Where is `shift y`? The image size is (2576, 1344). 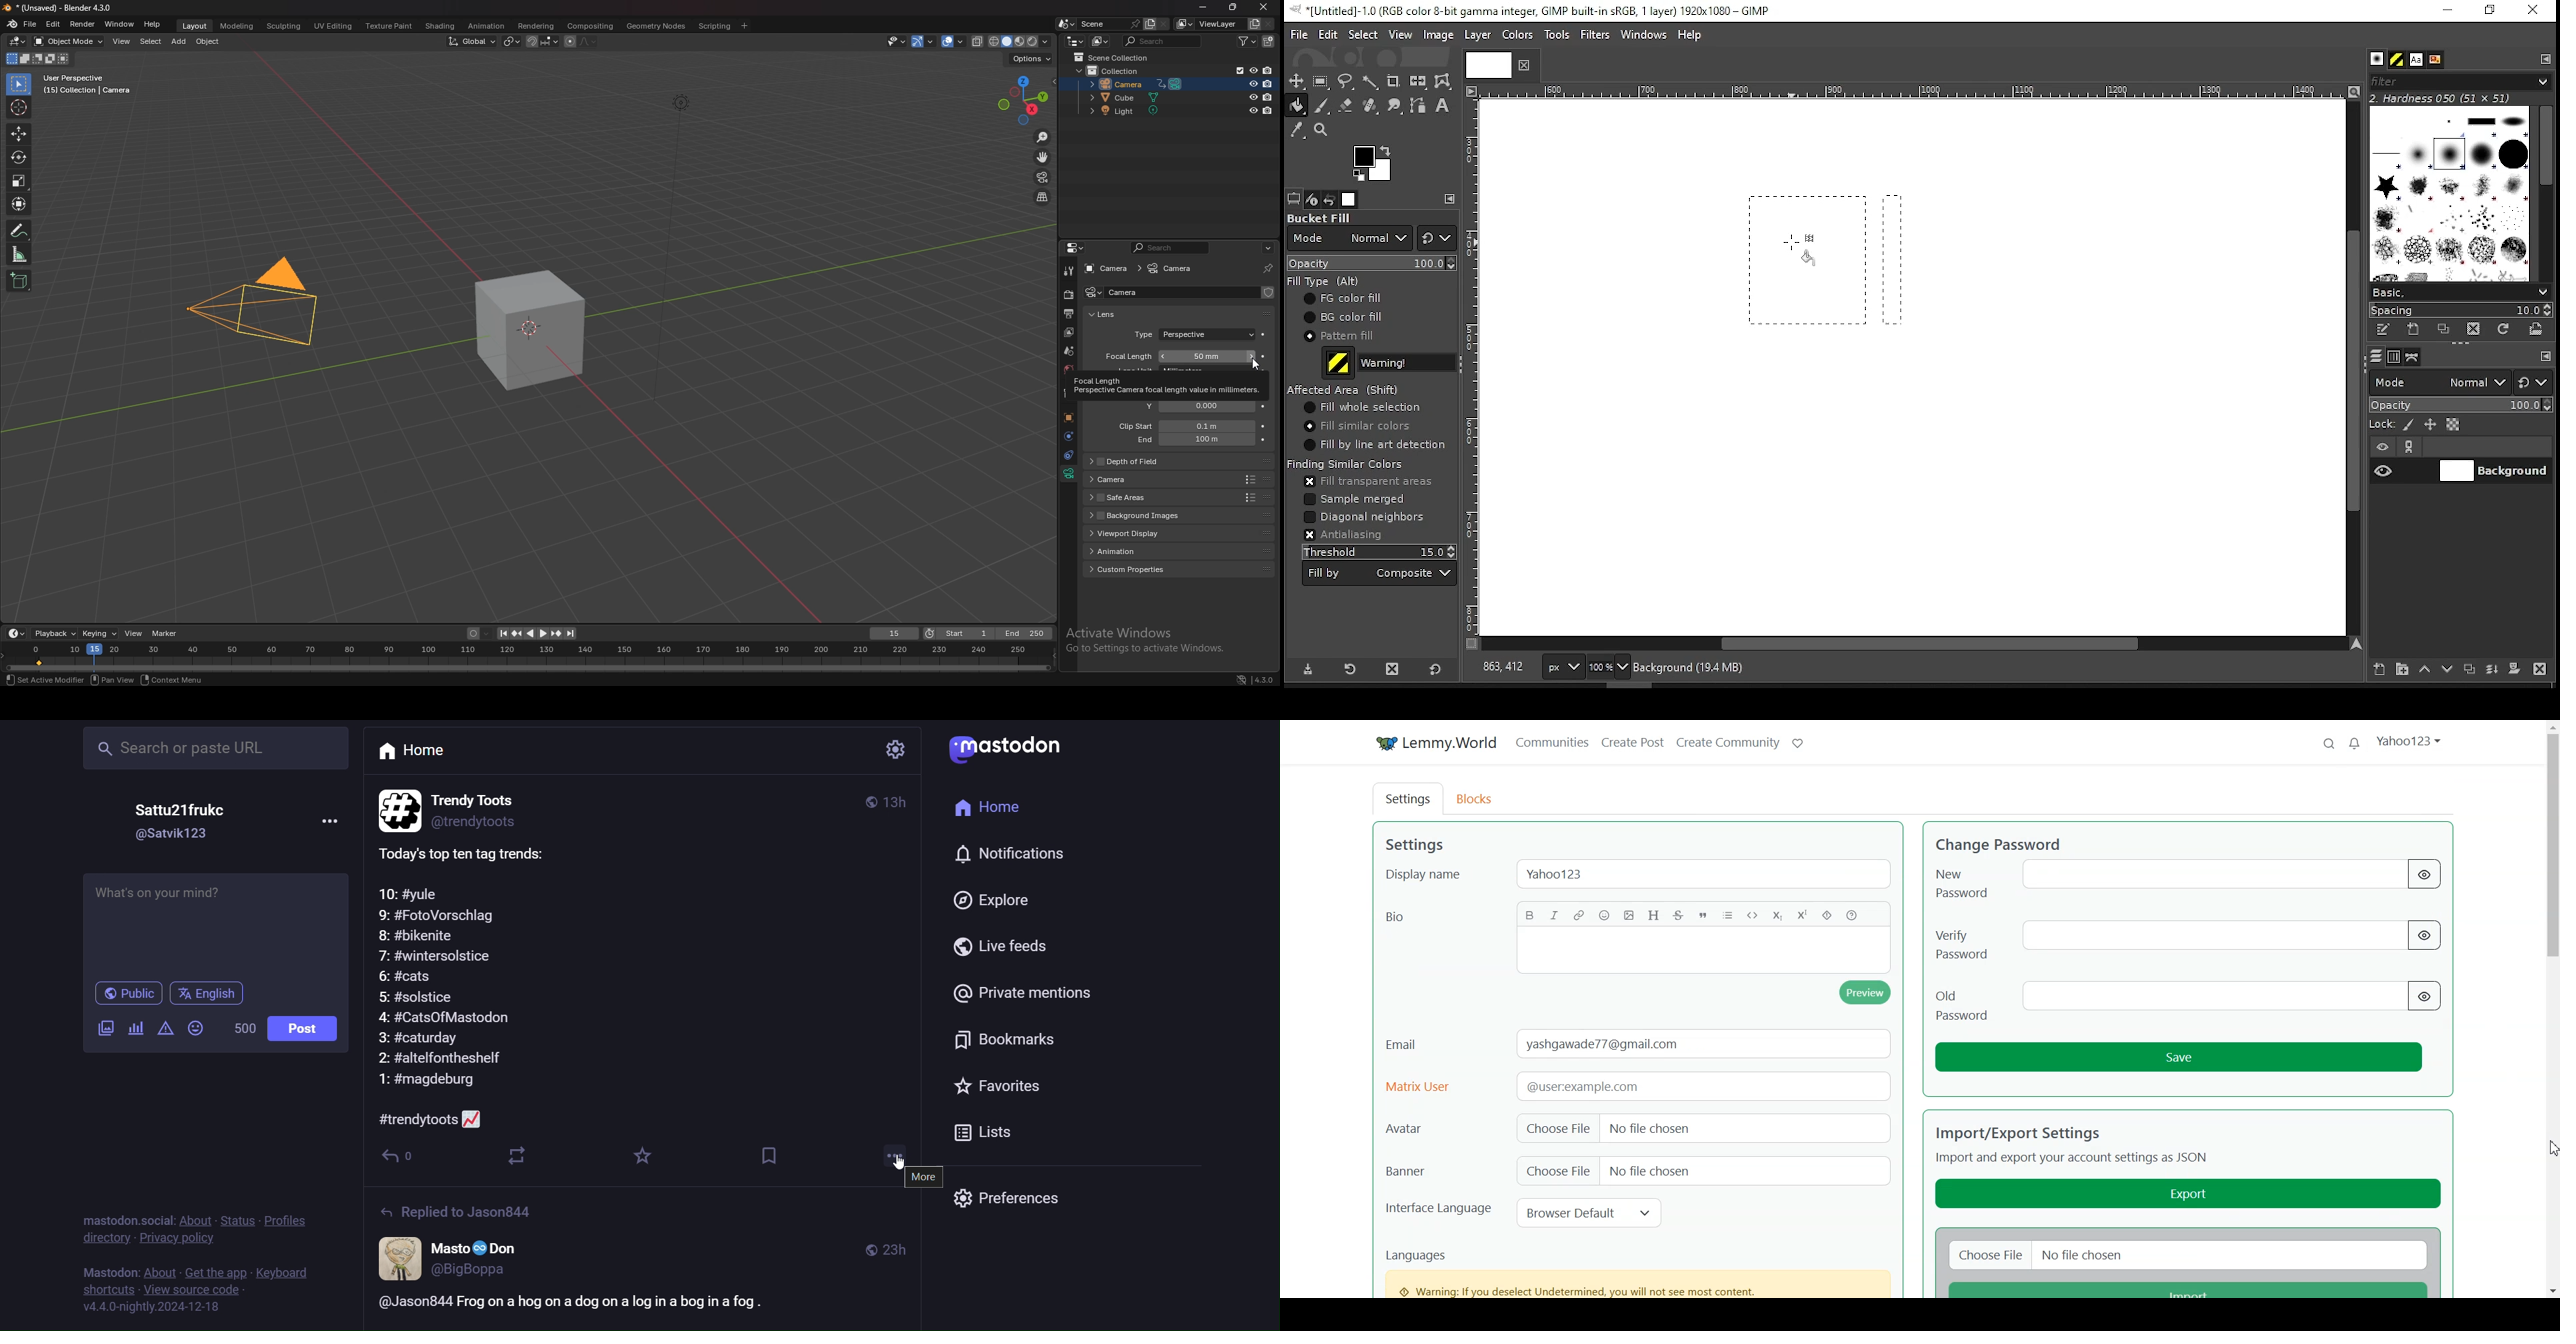 shift y is located at coordinates (1187, 407).